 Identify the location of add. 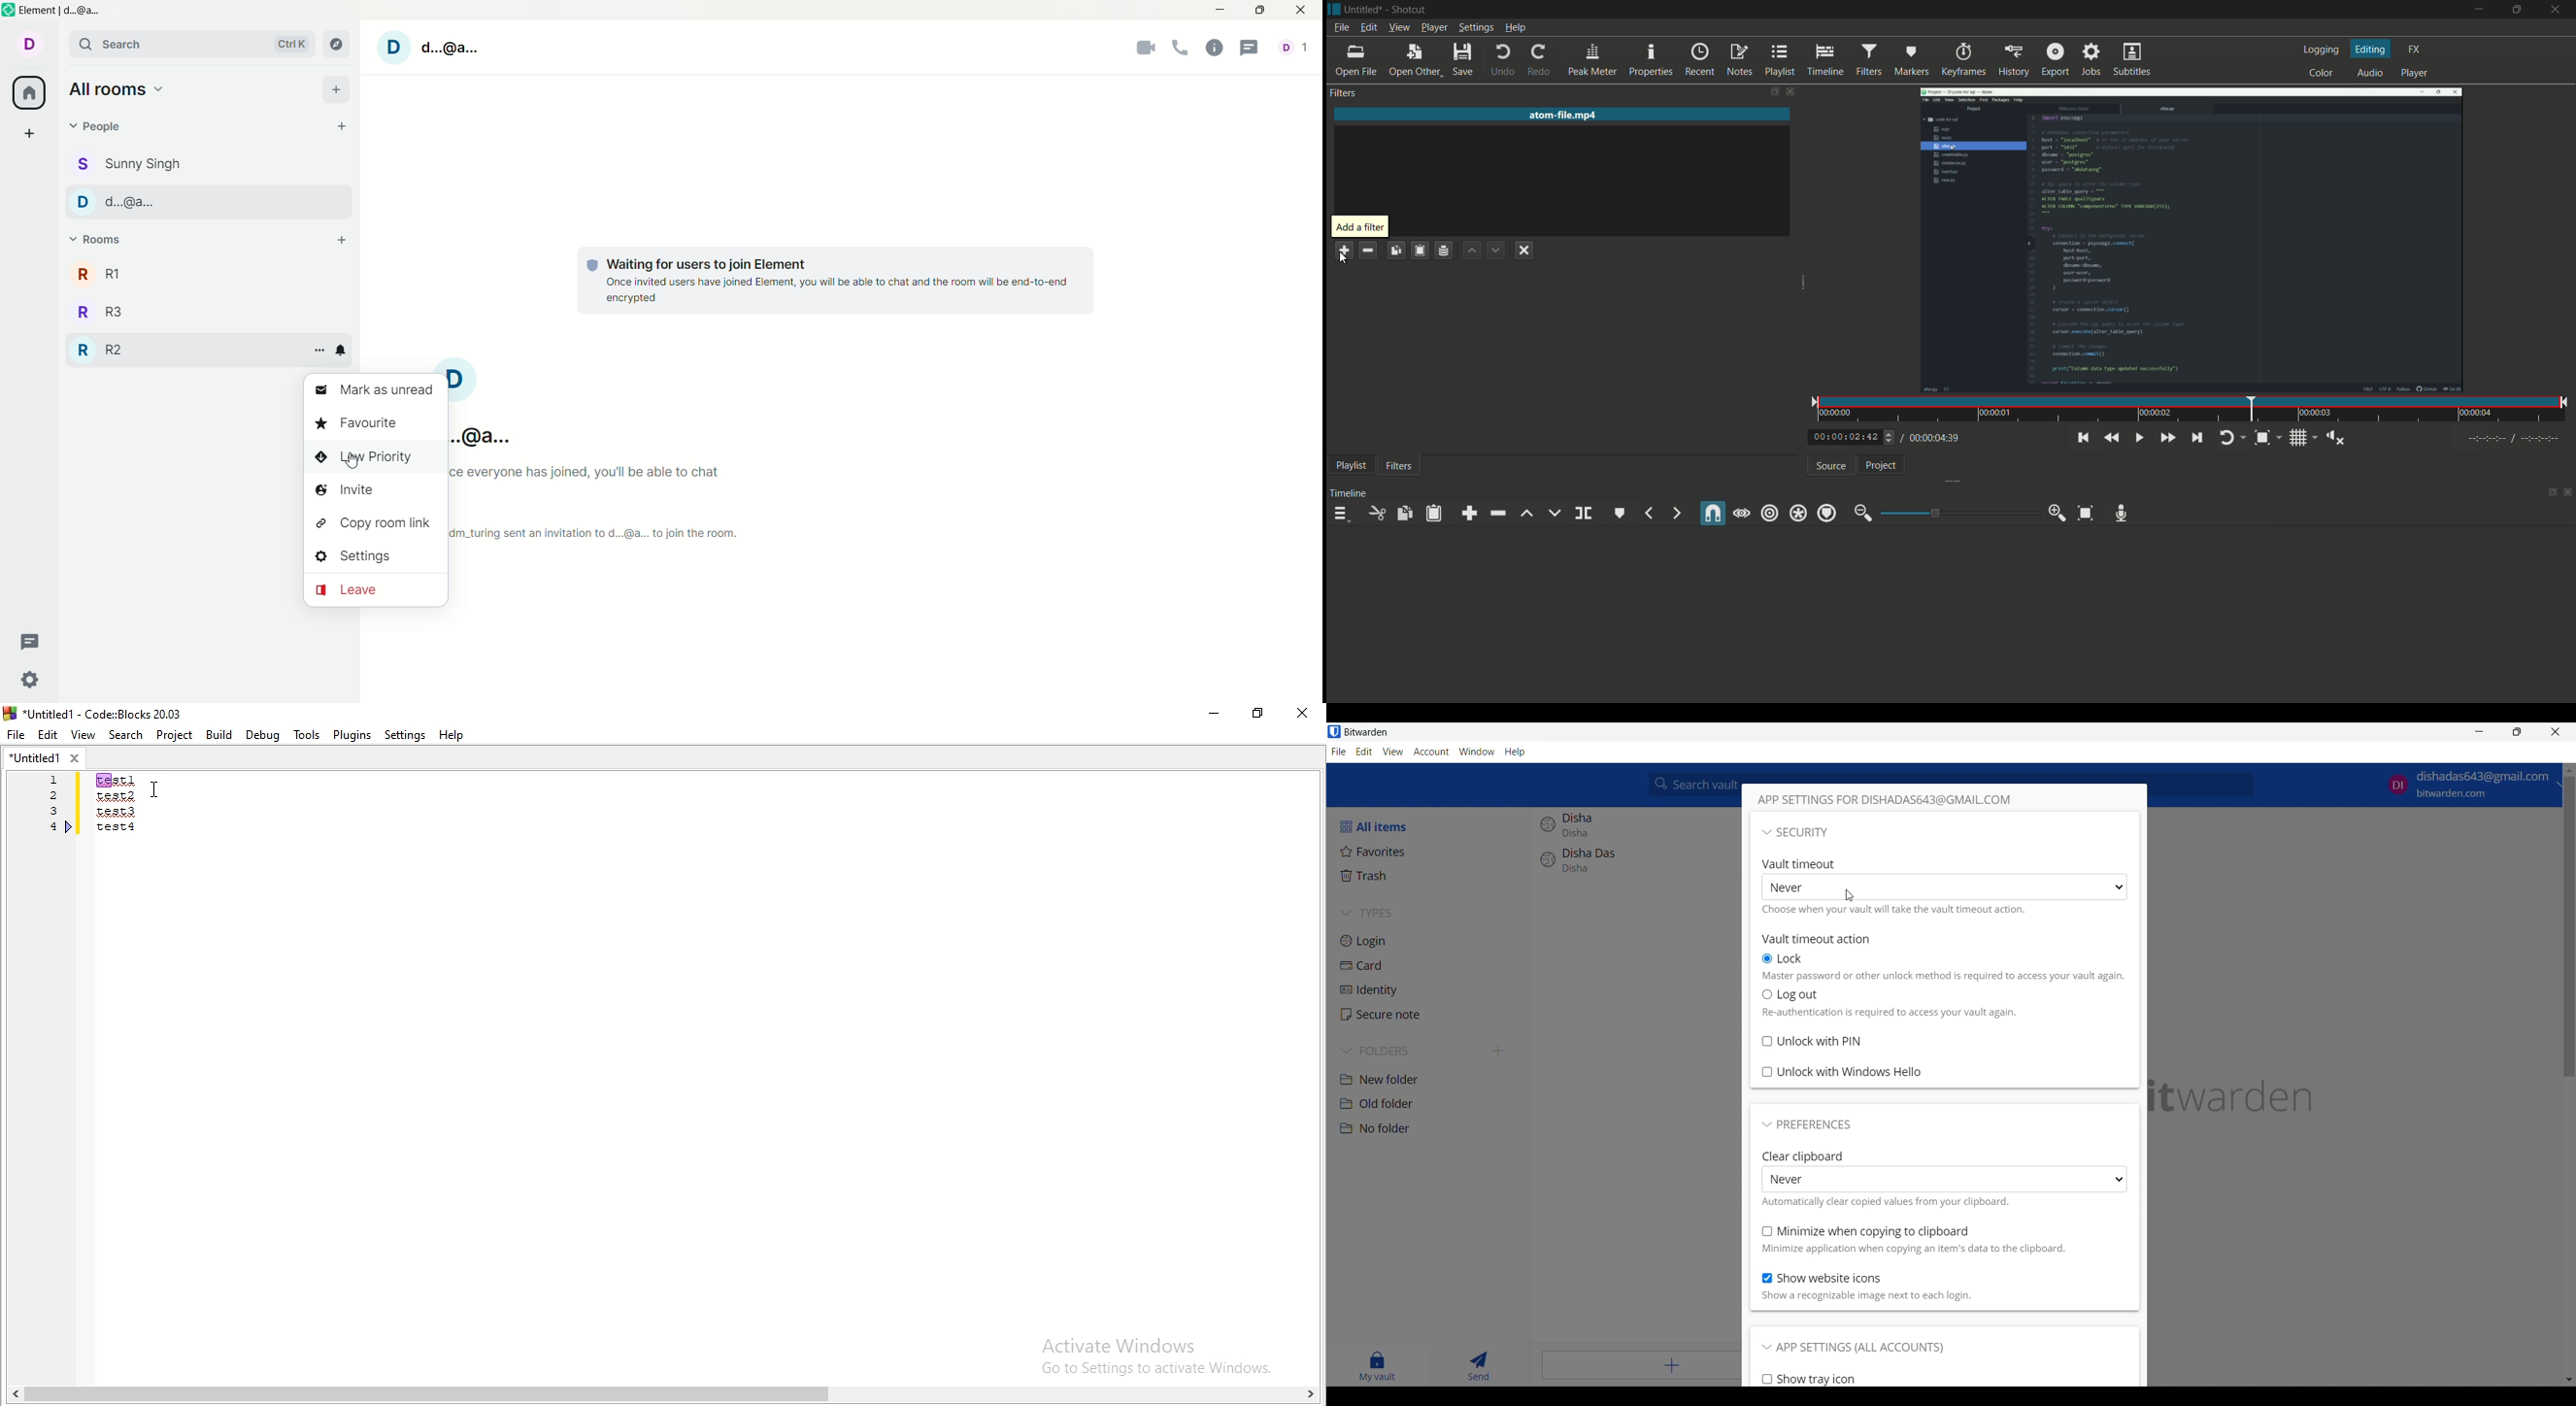
(338, 90).